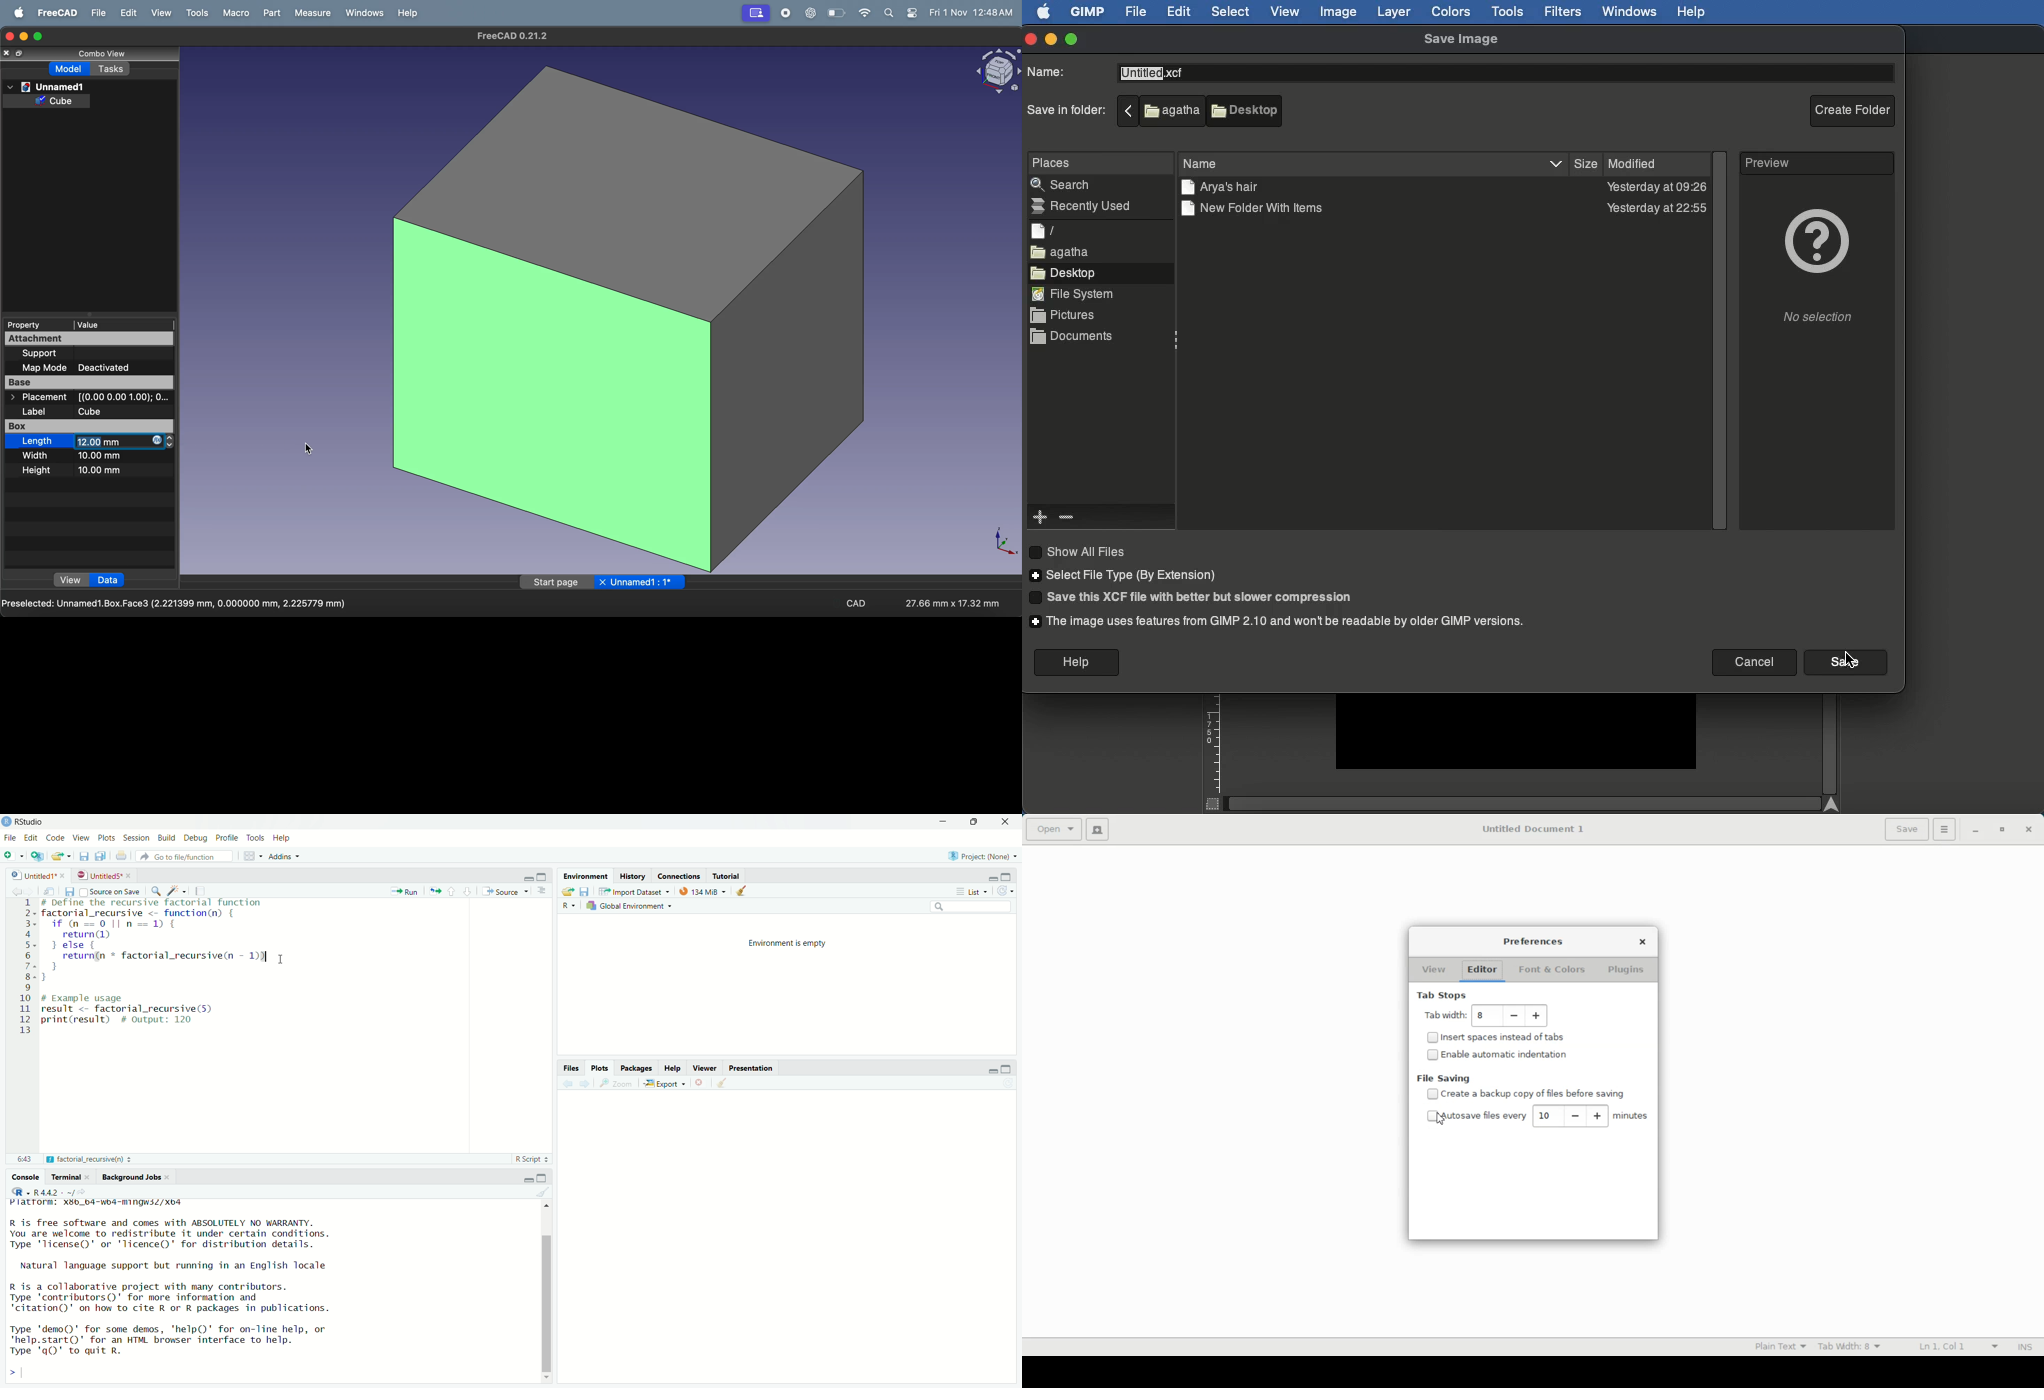  Describe the element at coordinates (638, 1067) in the screenshot. I see `Packages` at that location.